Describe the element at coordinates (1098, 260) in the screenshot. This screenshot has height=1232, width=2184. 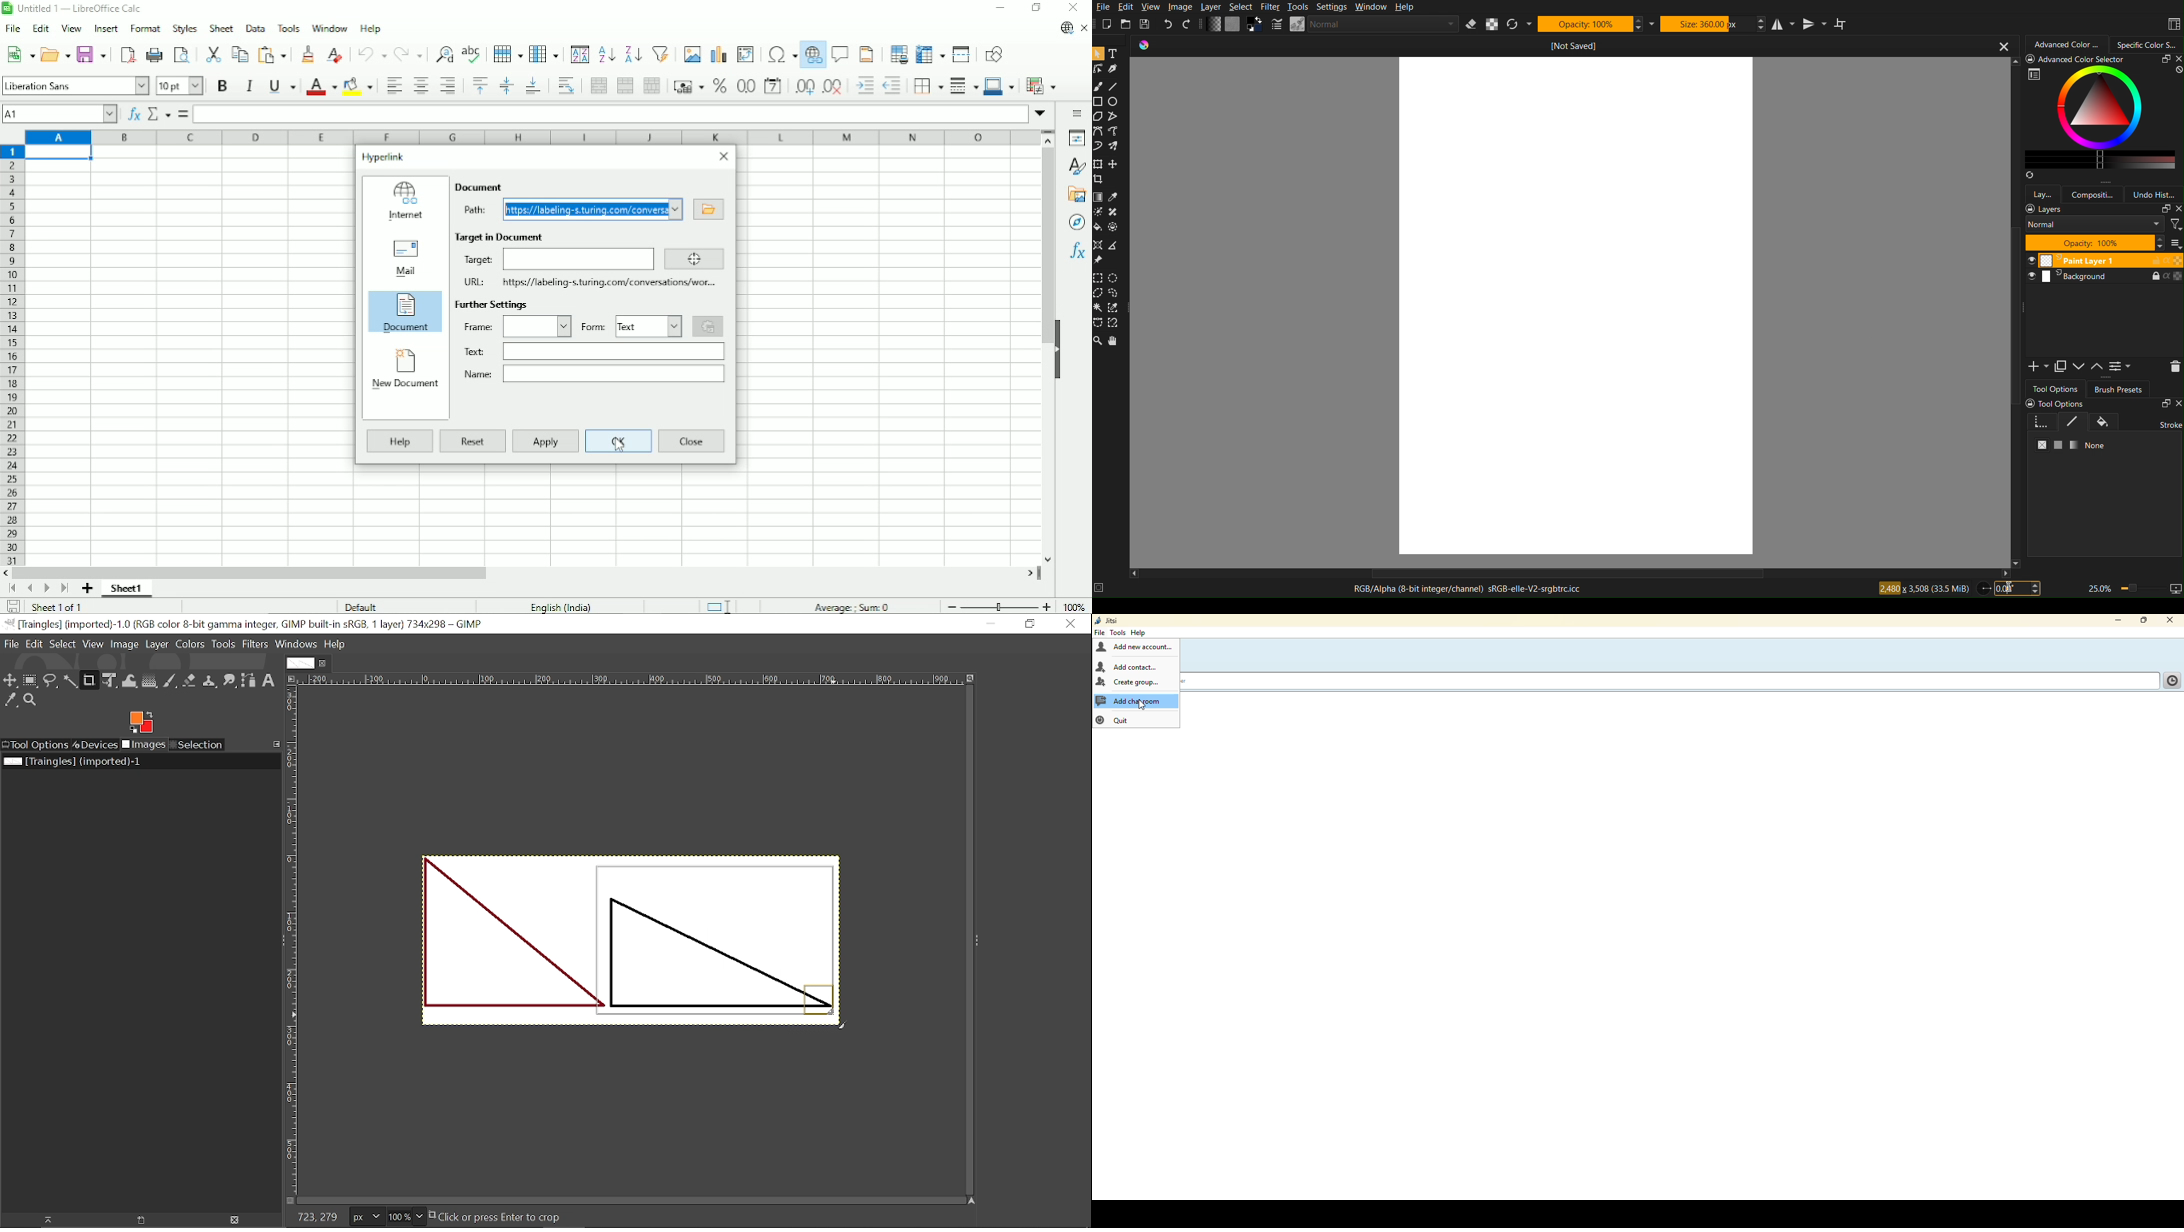
I see `Reference Image Tool` at that location.